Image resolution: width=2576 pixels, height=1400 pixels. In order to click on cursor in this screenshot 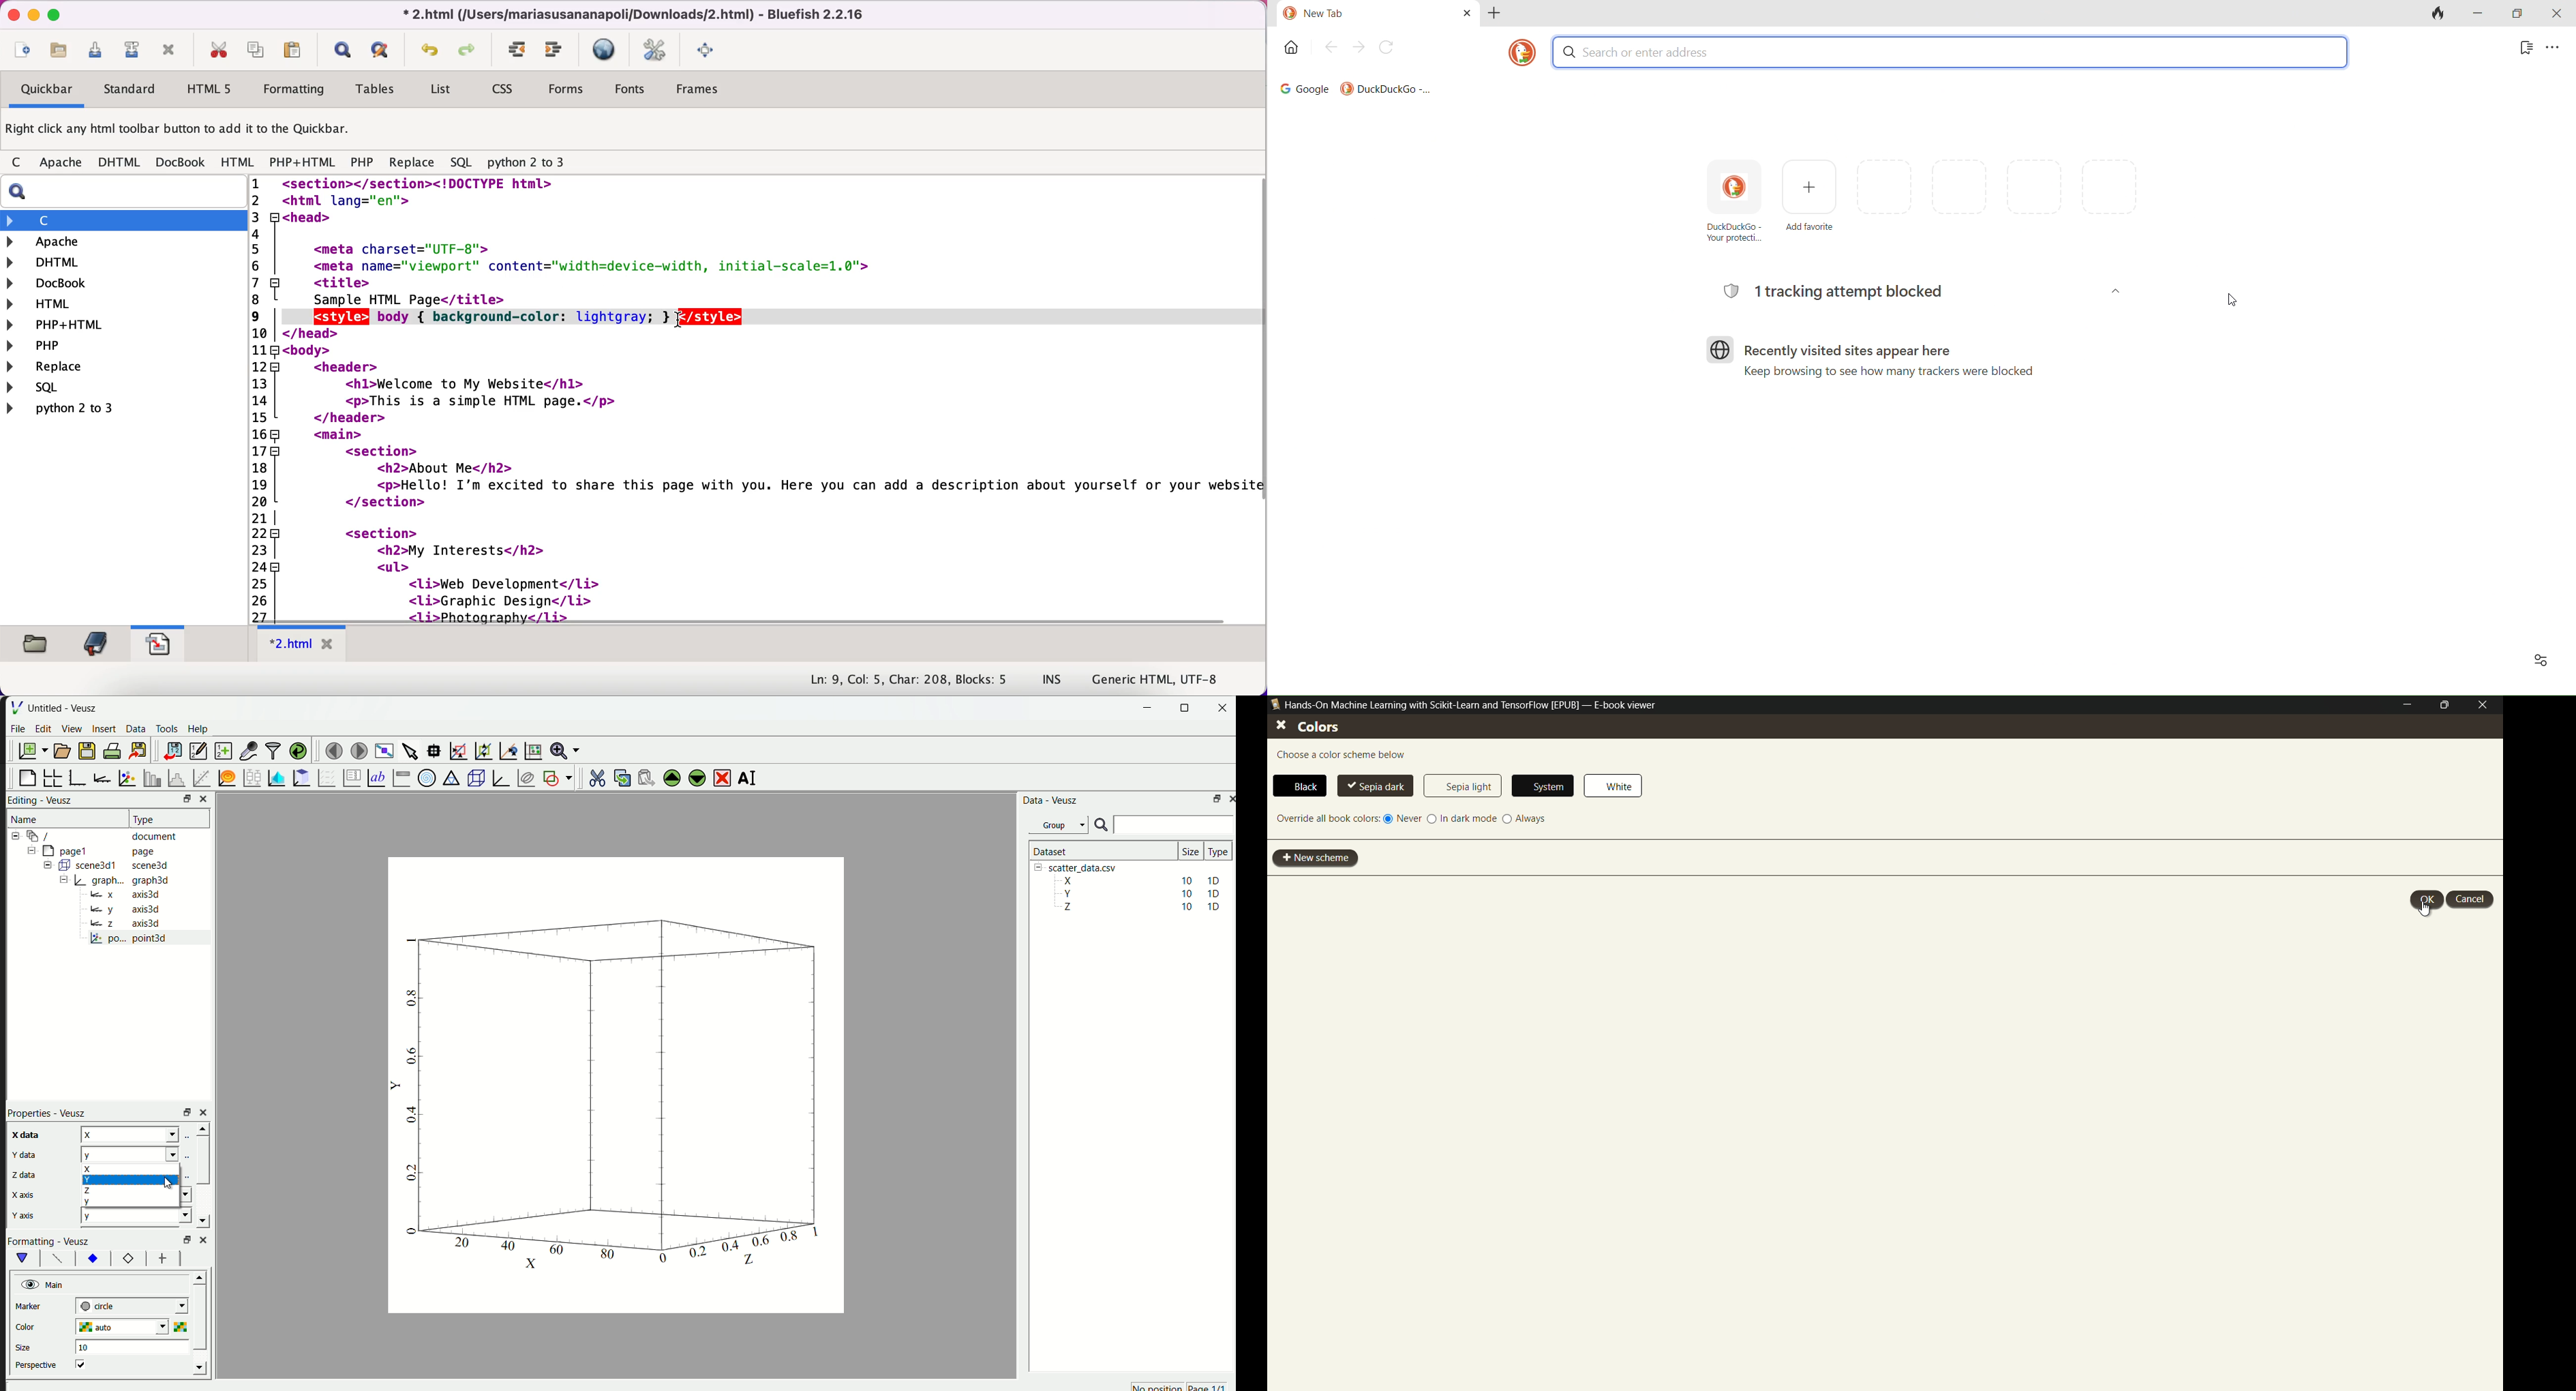, I will do `click(2427, 911)`.